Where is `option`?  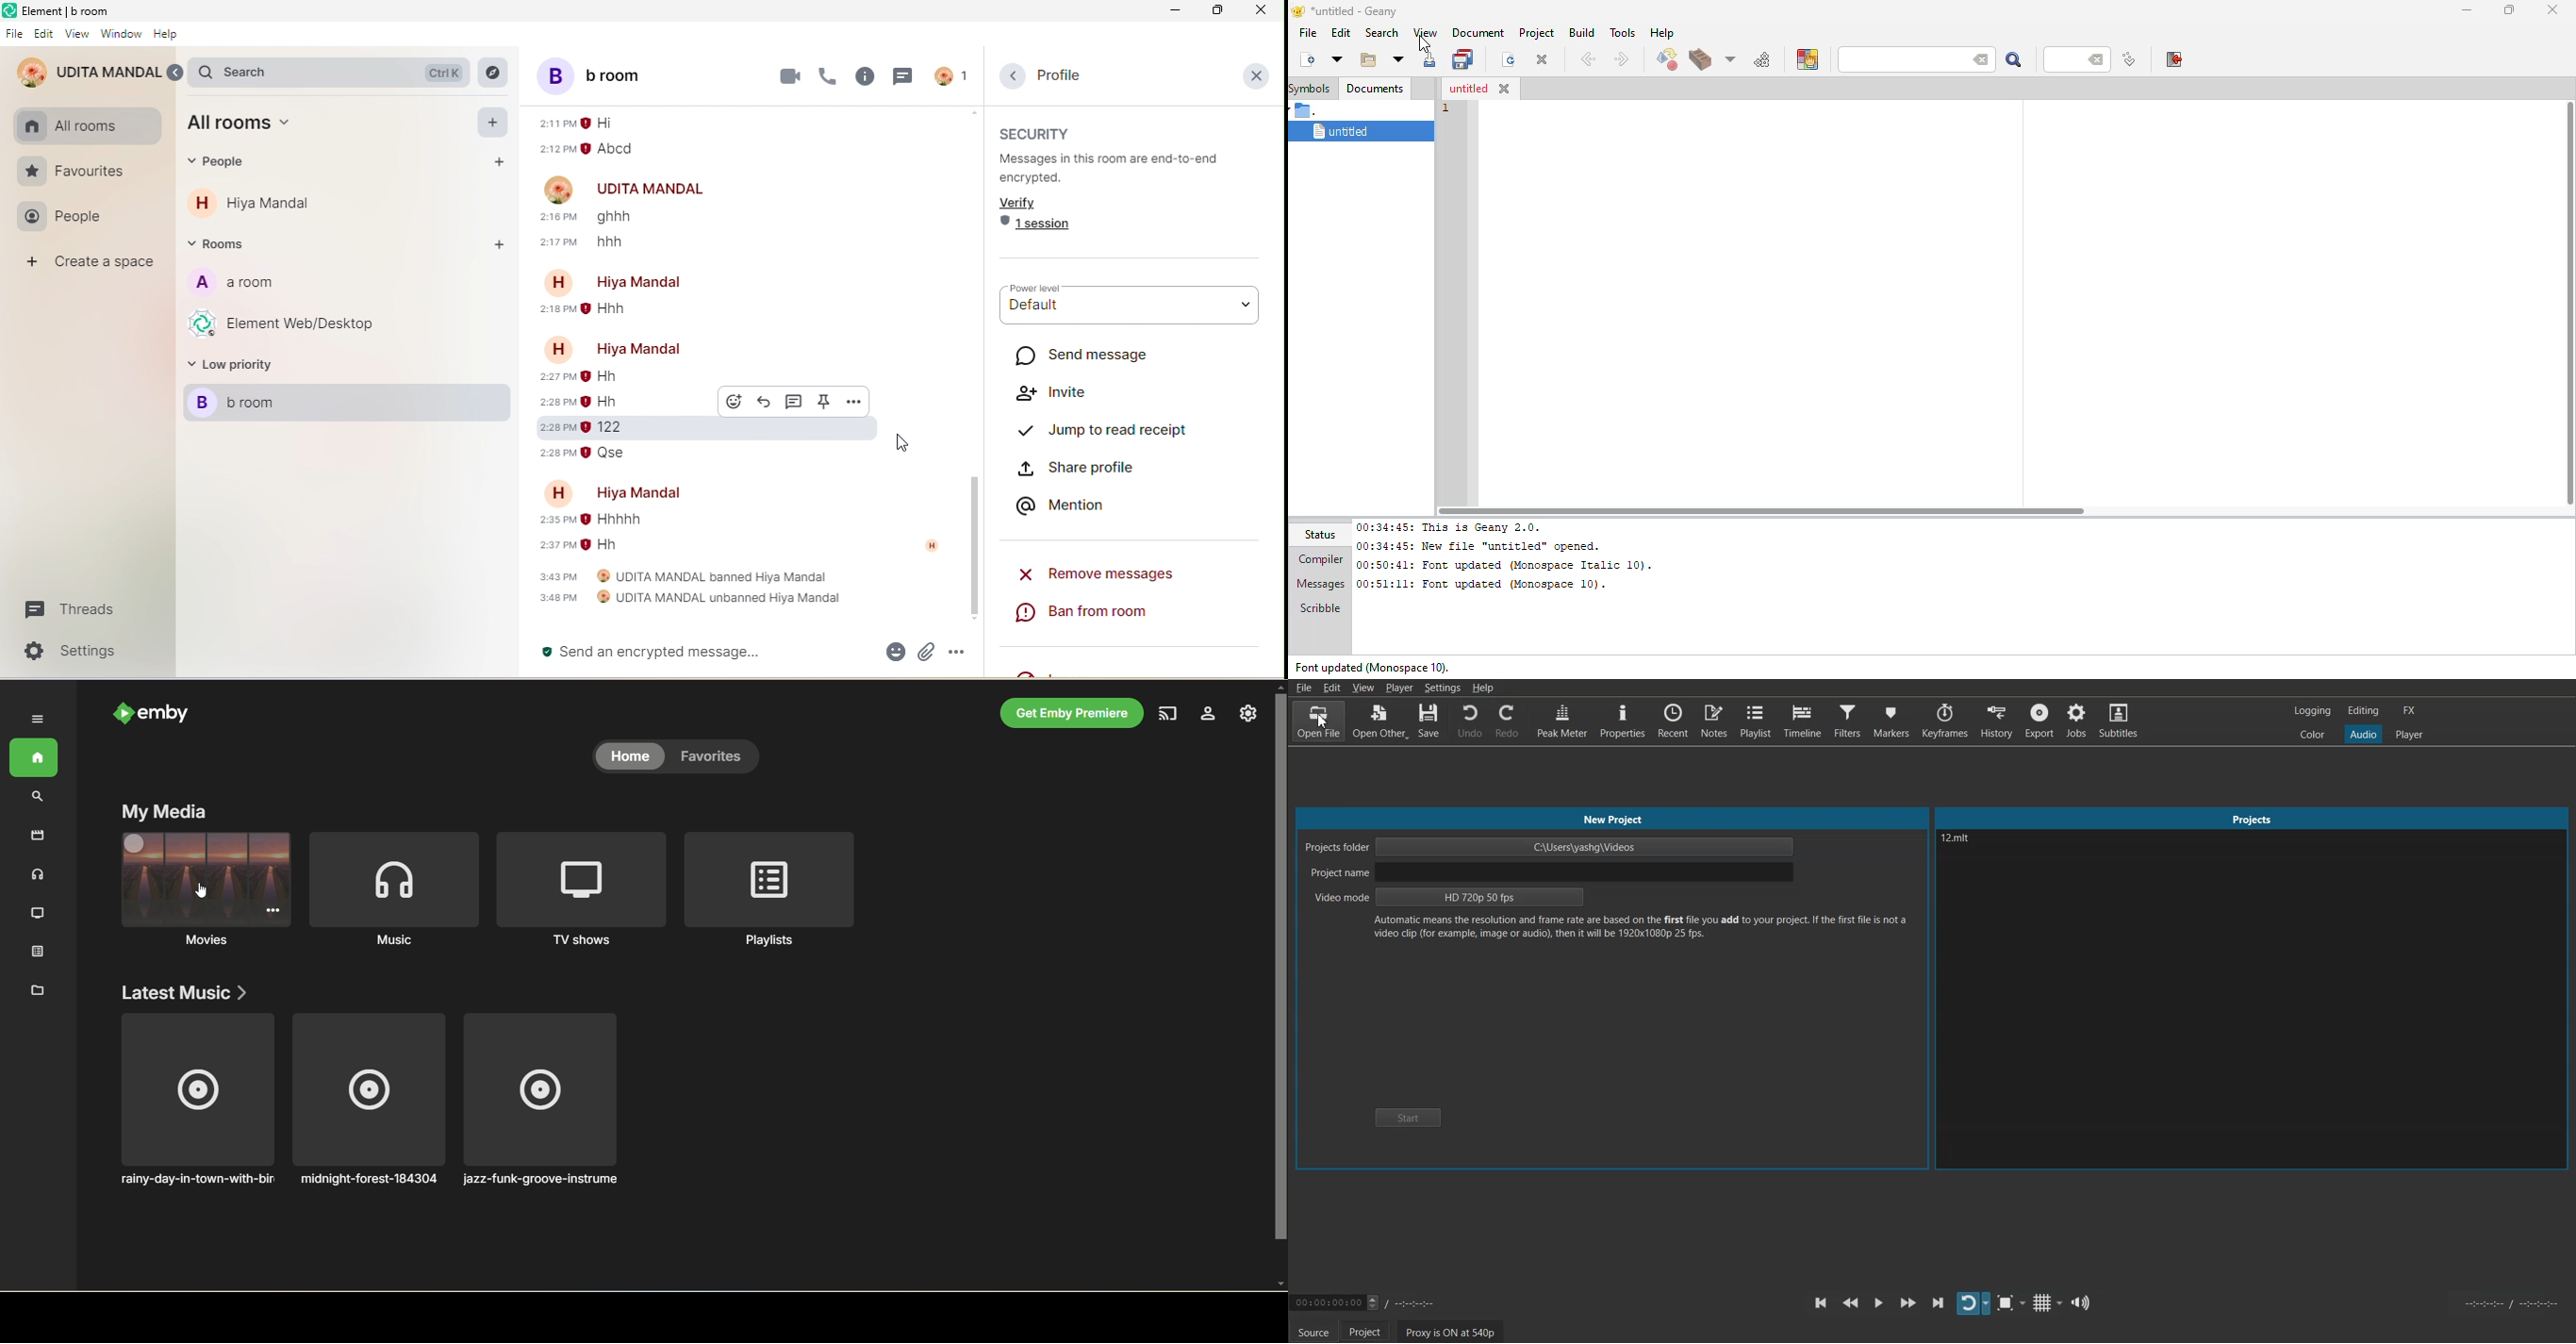 option is located at coordinates (957, 653).